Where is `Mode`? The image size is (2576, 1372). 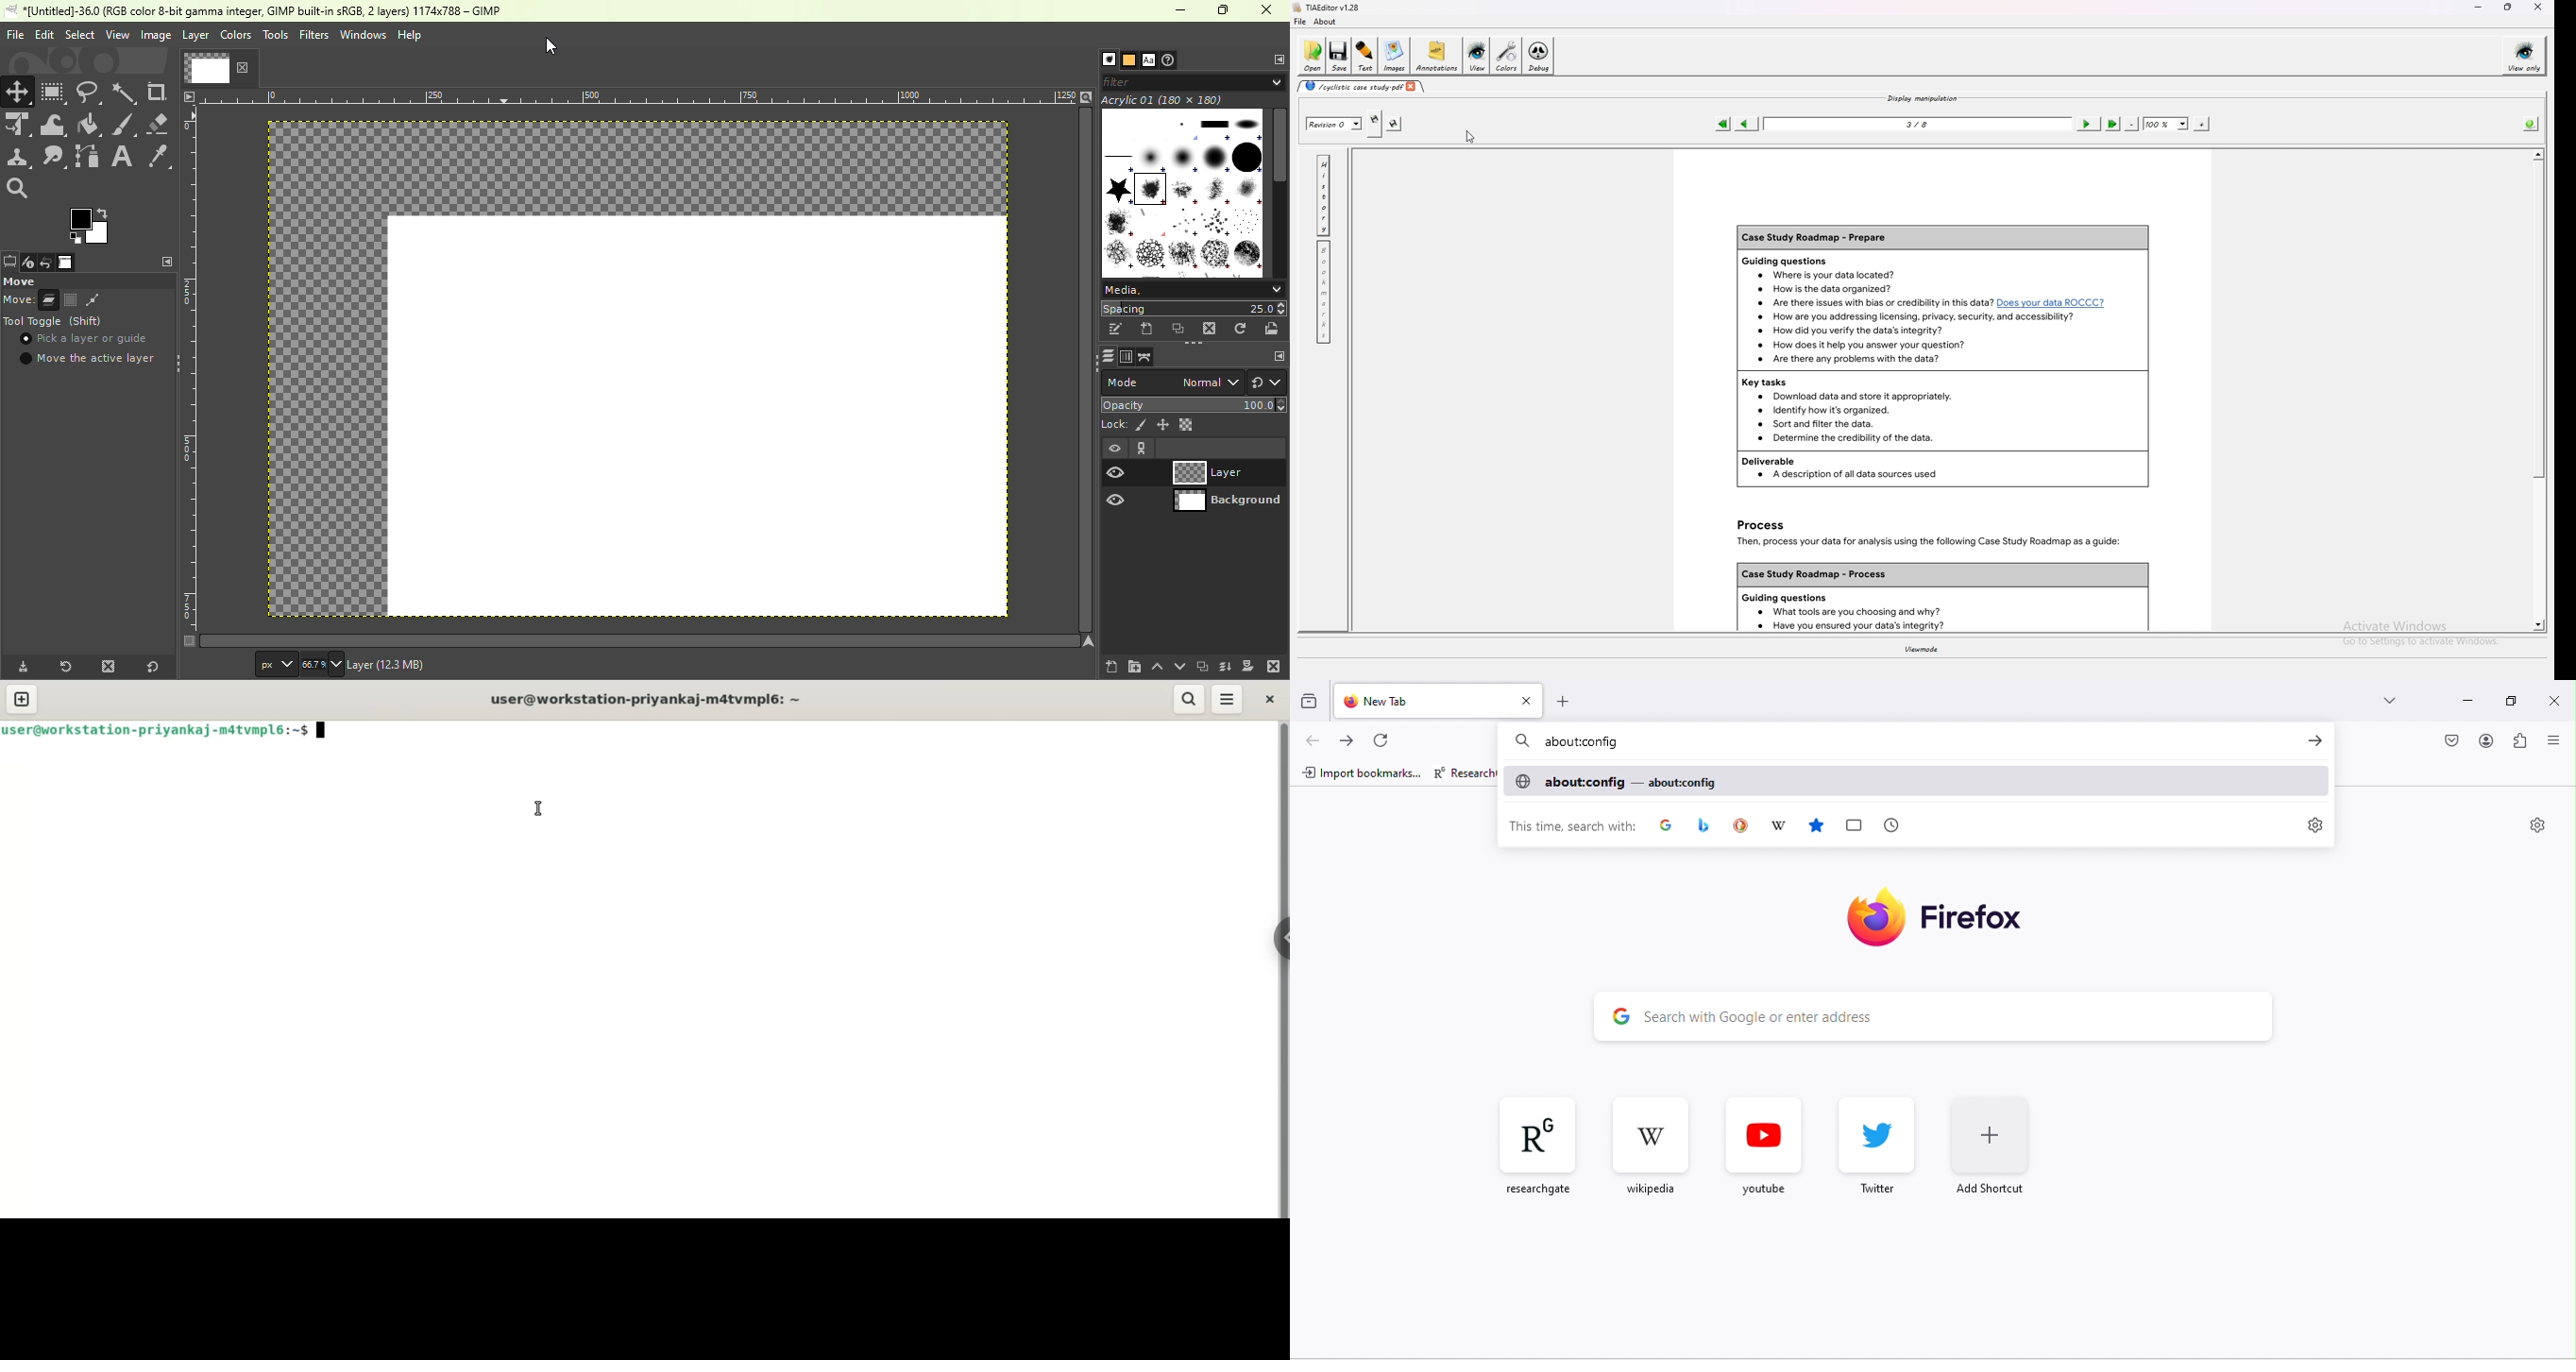
Mode is located at coordinates (31, 300).